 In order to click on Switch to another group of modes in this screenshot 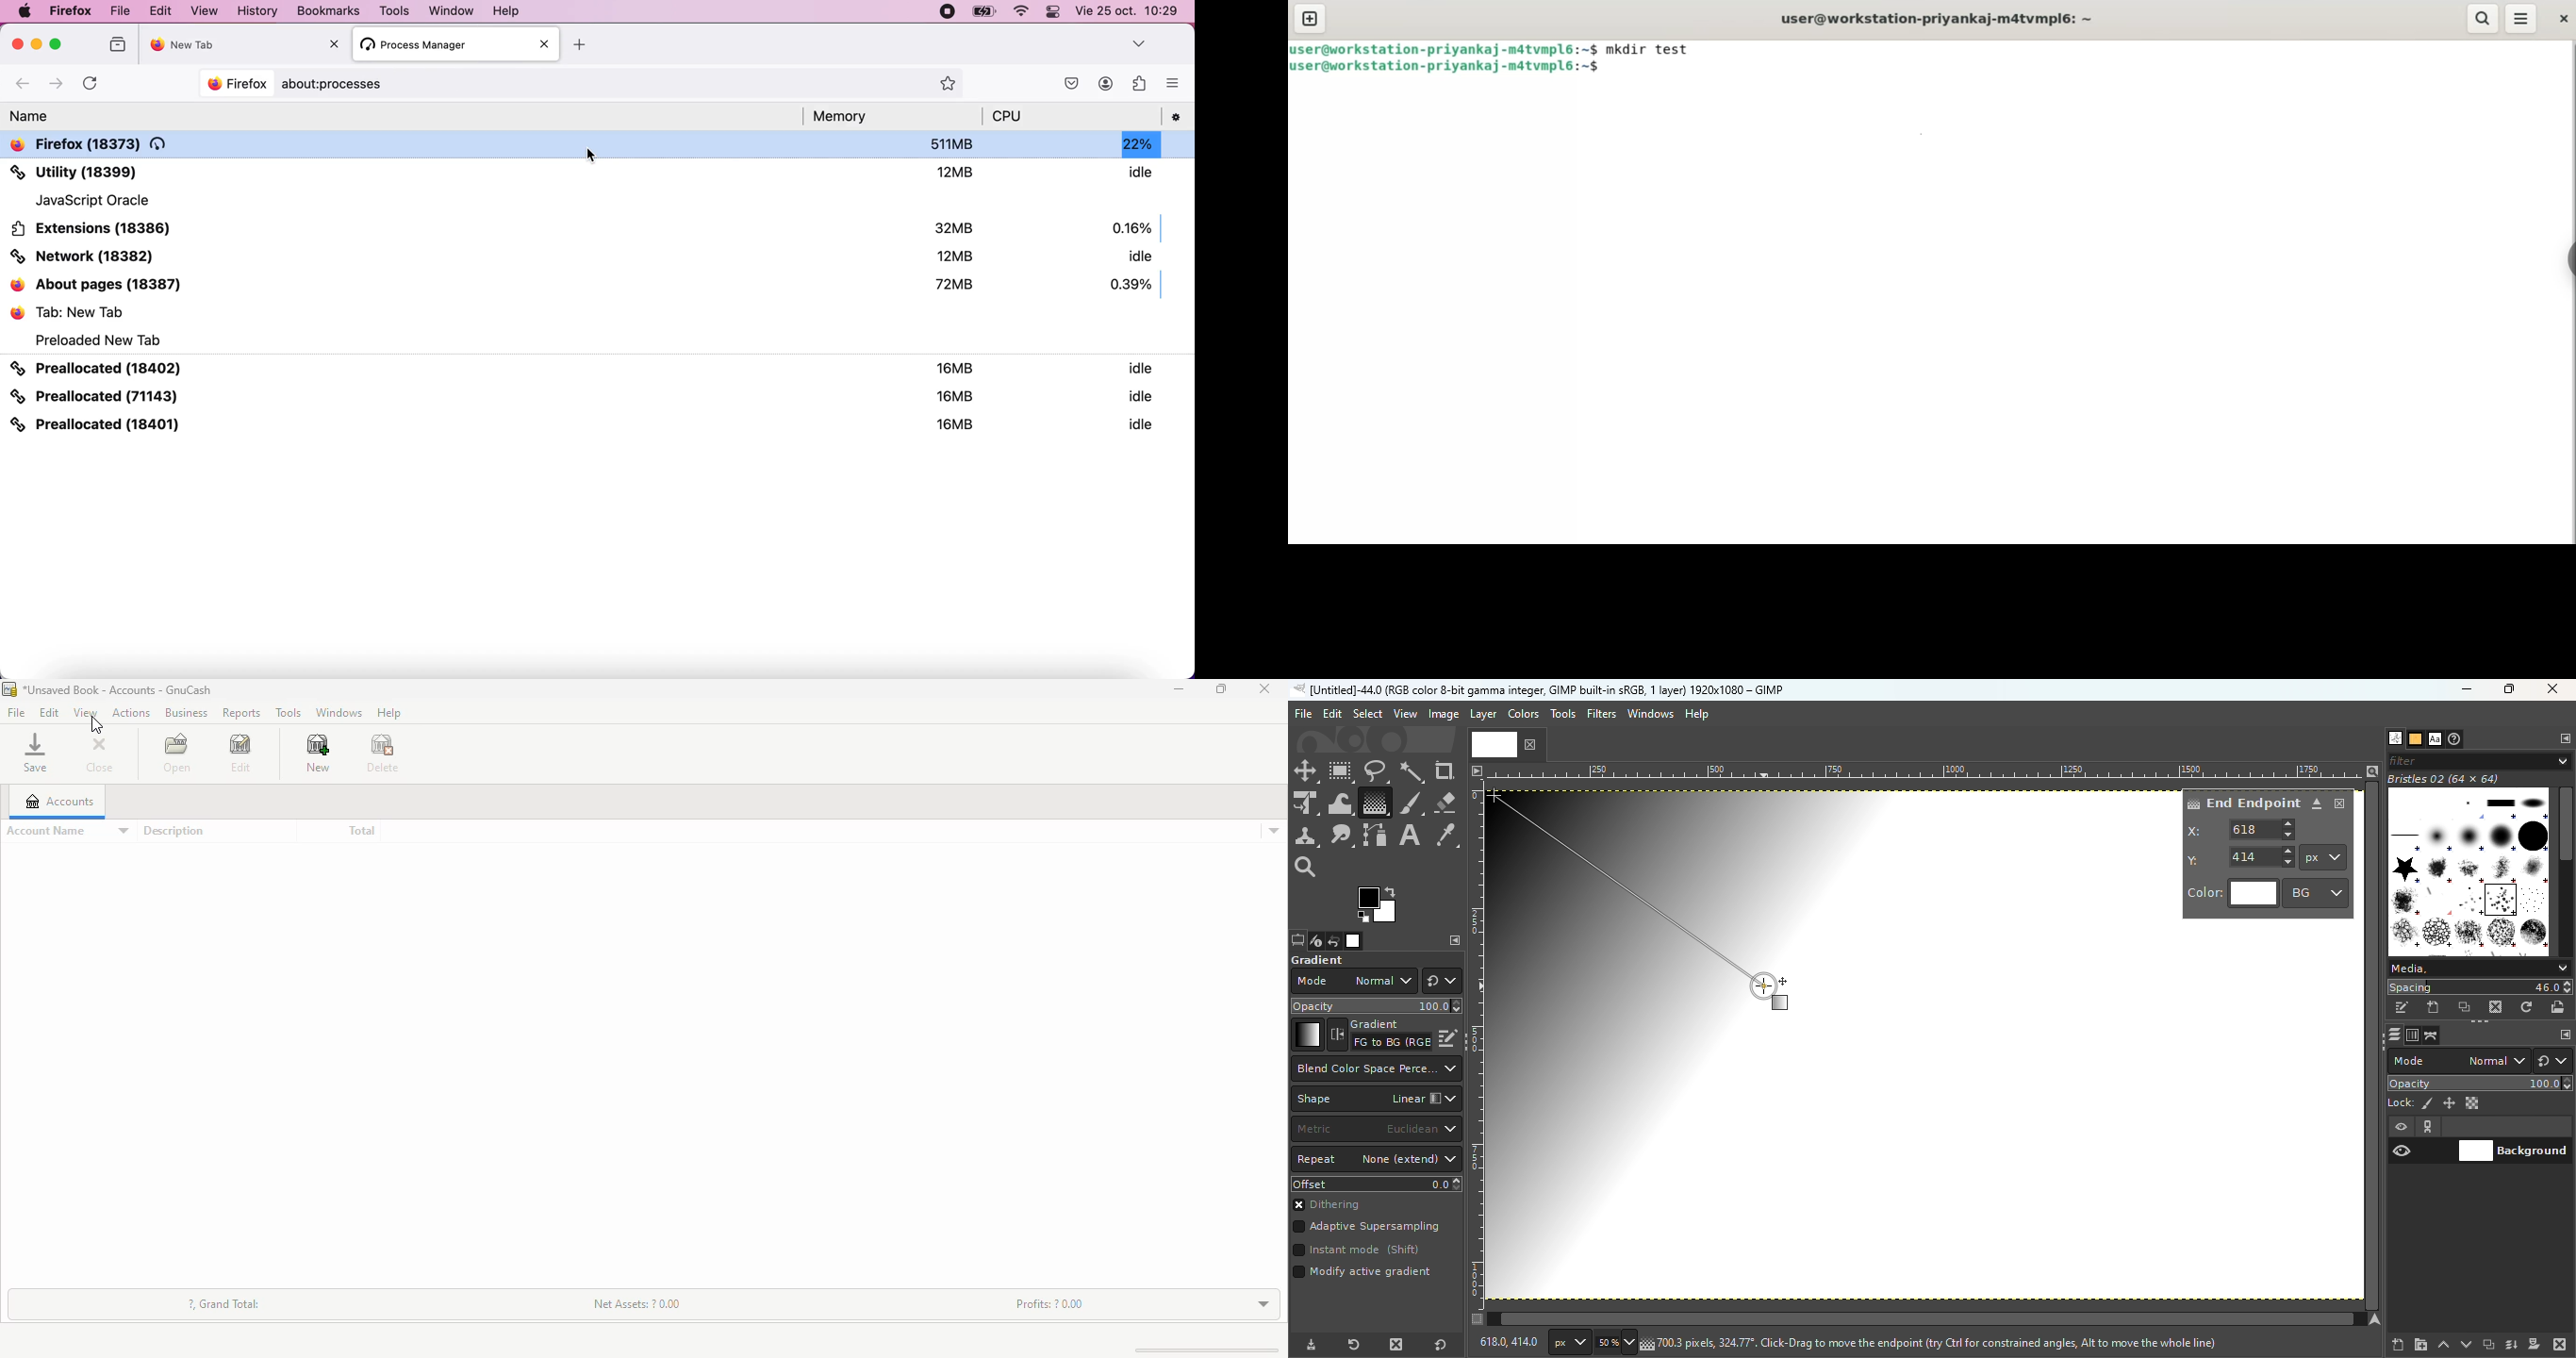, I will do `click(2556, 1061)`.